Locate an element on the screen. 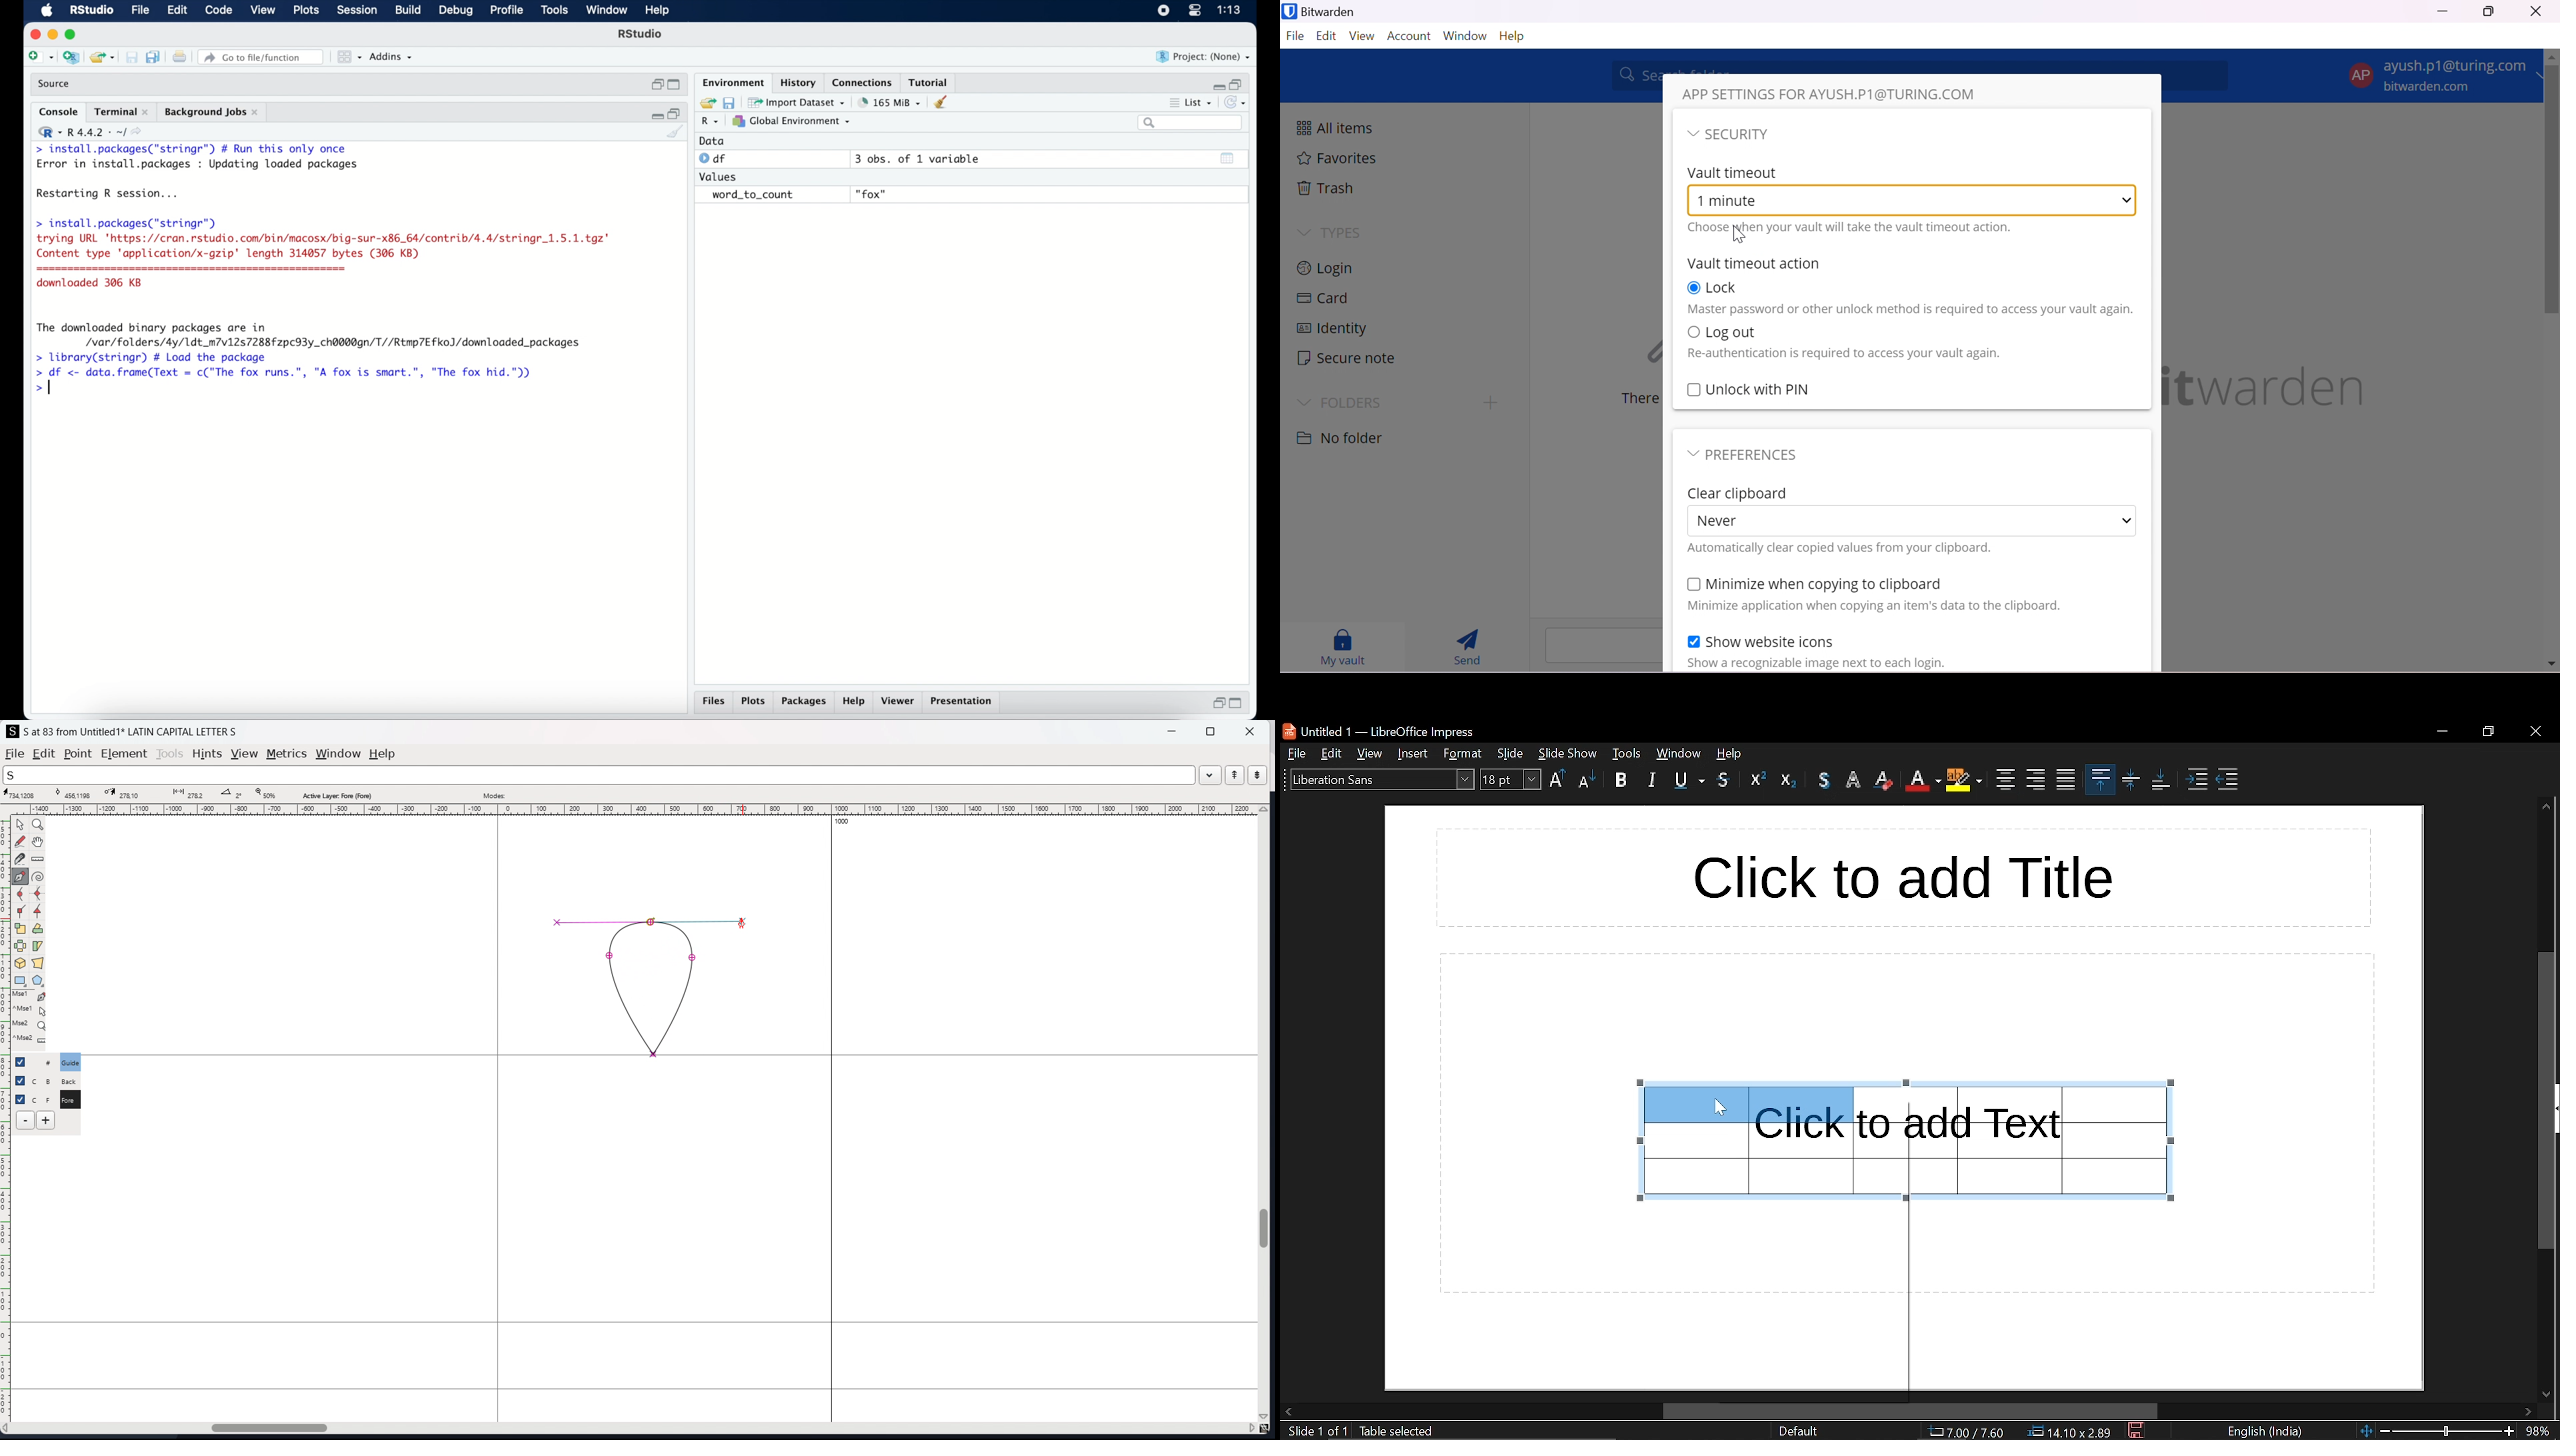 Image resolution: width=2576 pixels, height=1456 pixels. Restarting R session... is located at coordinates (111, 195).